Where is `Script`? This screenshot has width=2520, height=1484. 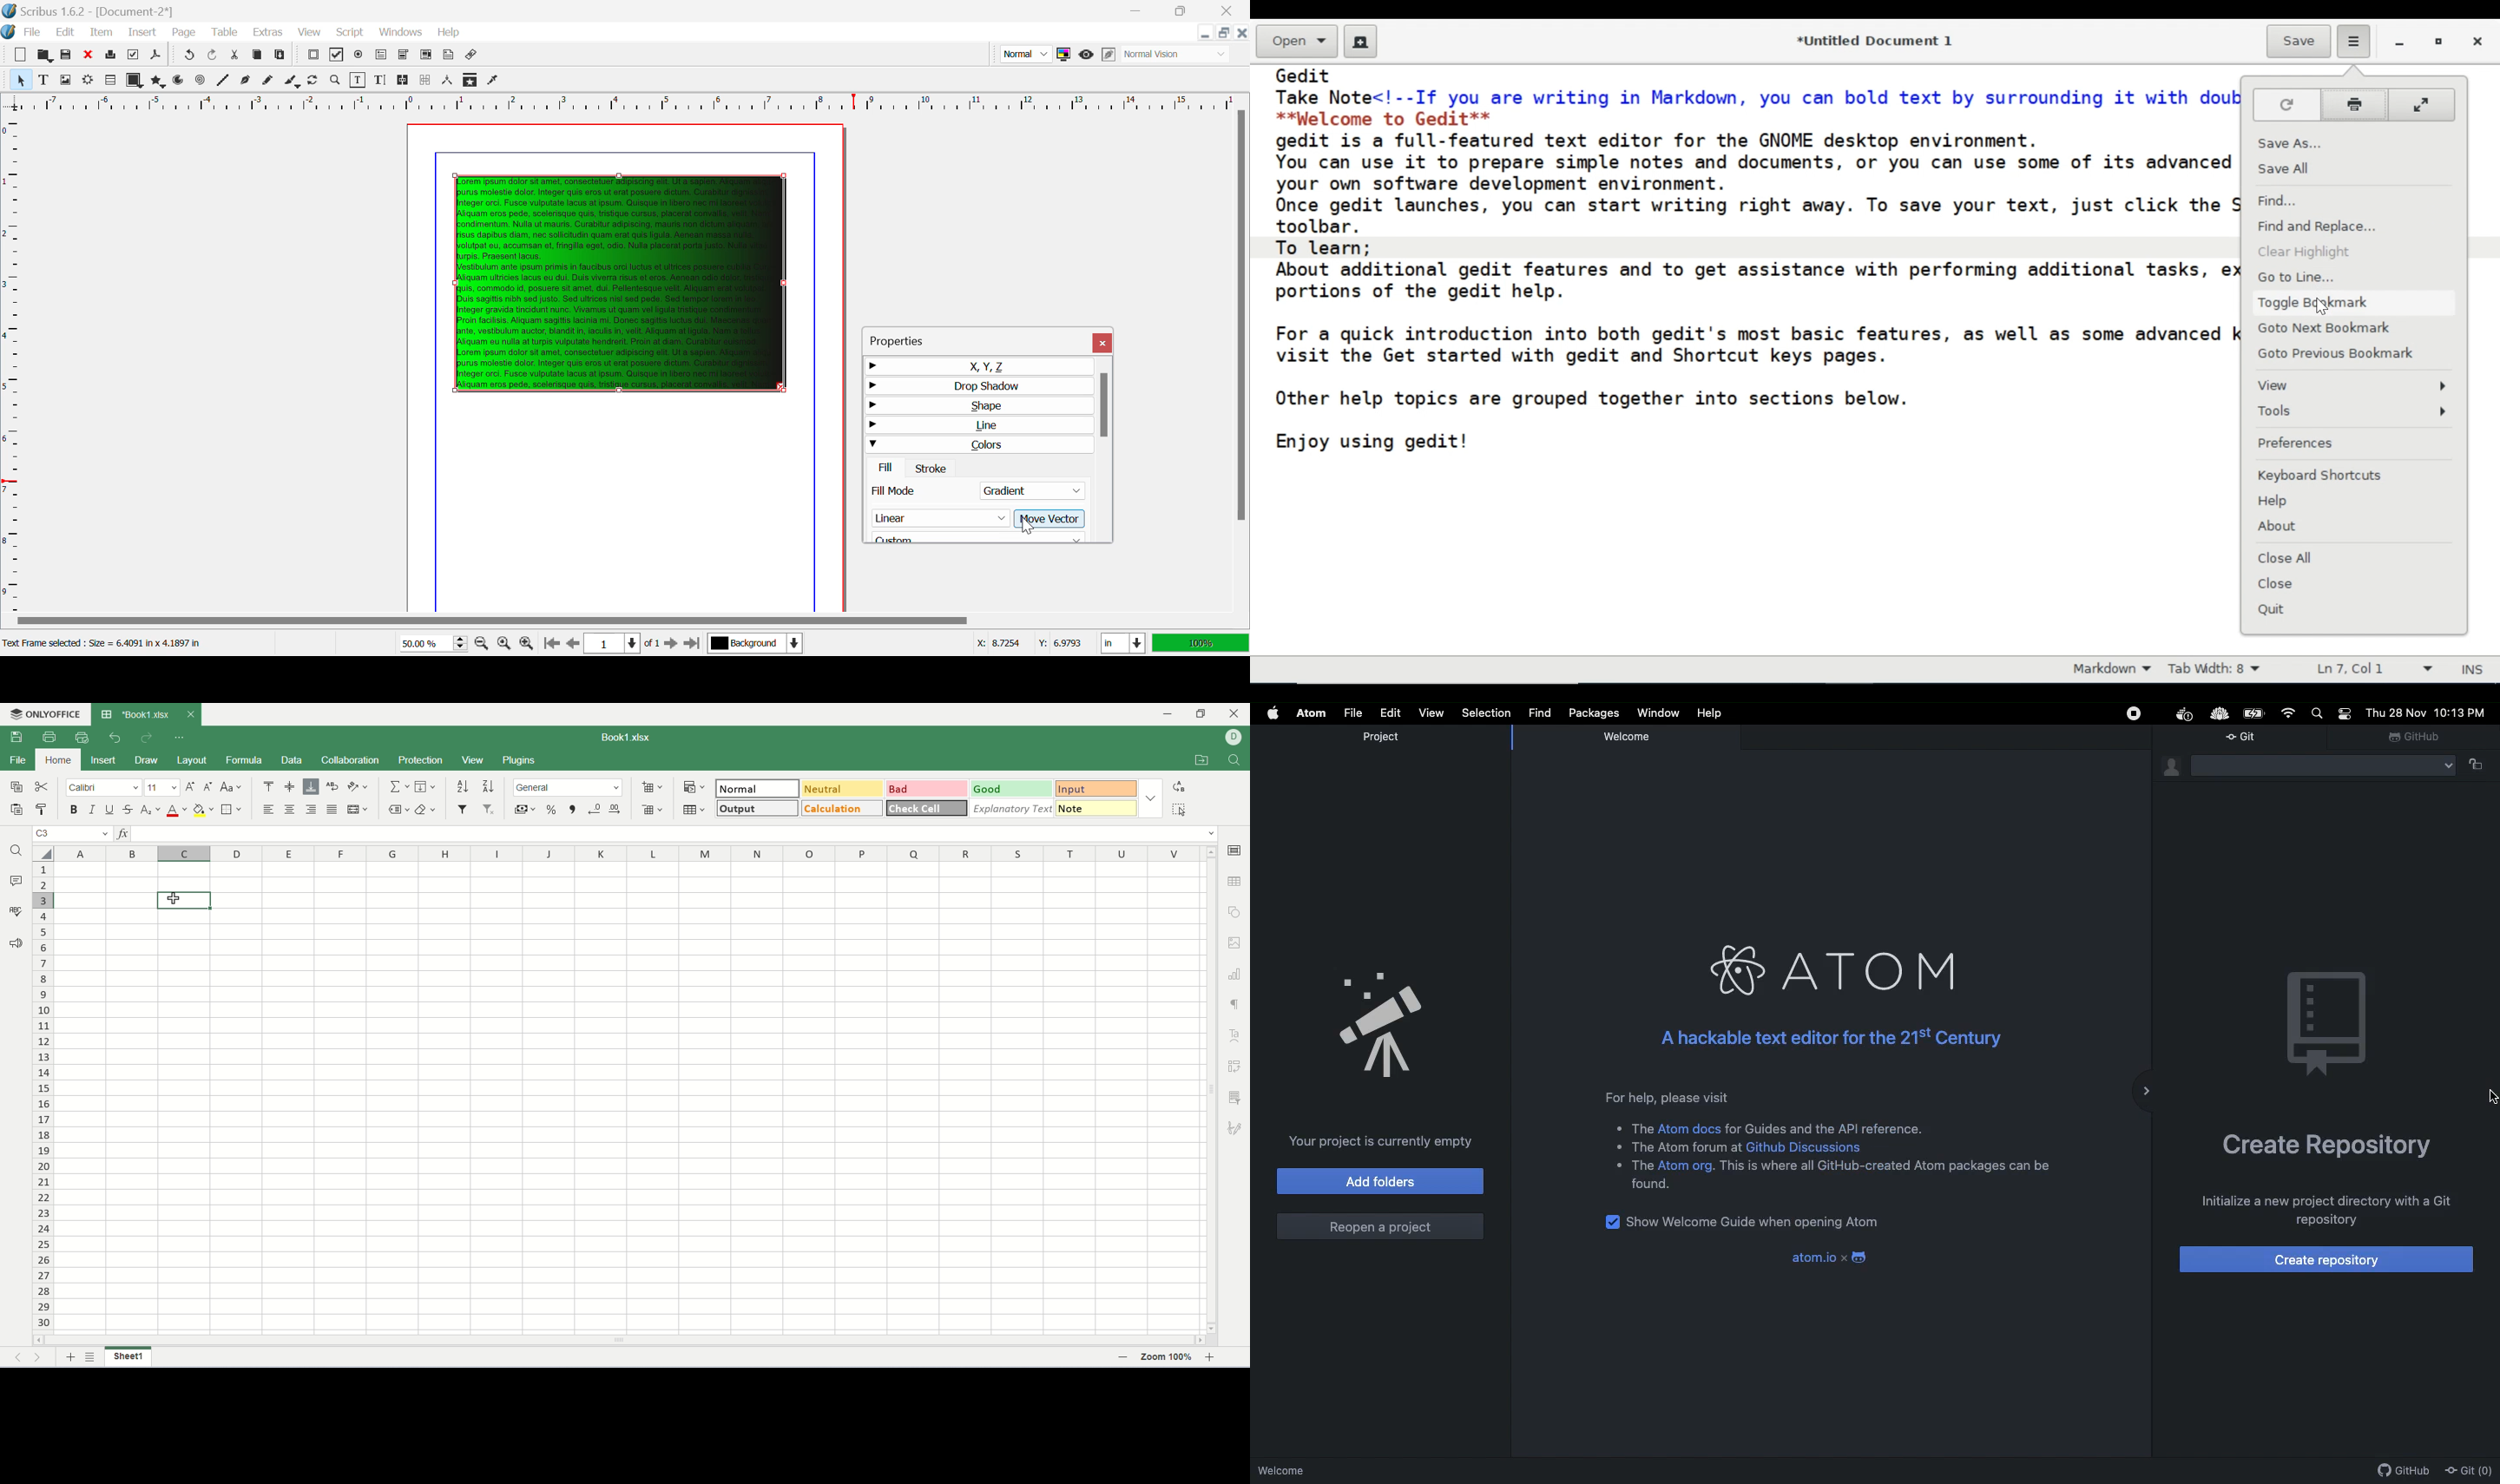
Script is located at coordinates (351, 31).